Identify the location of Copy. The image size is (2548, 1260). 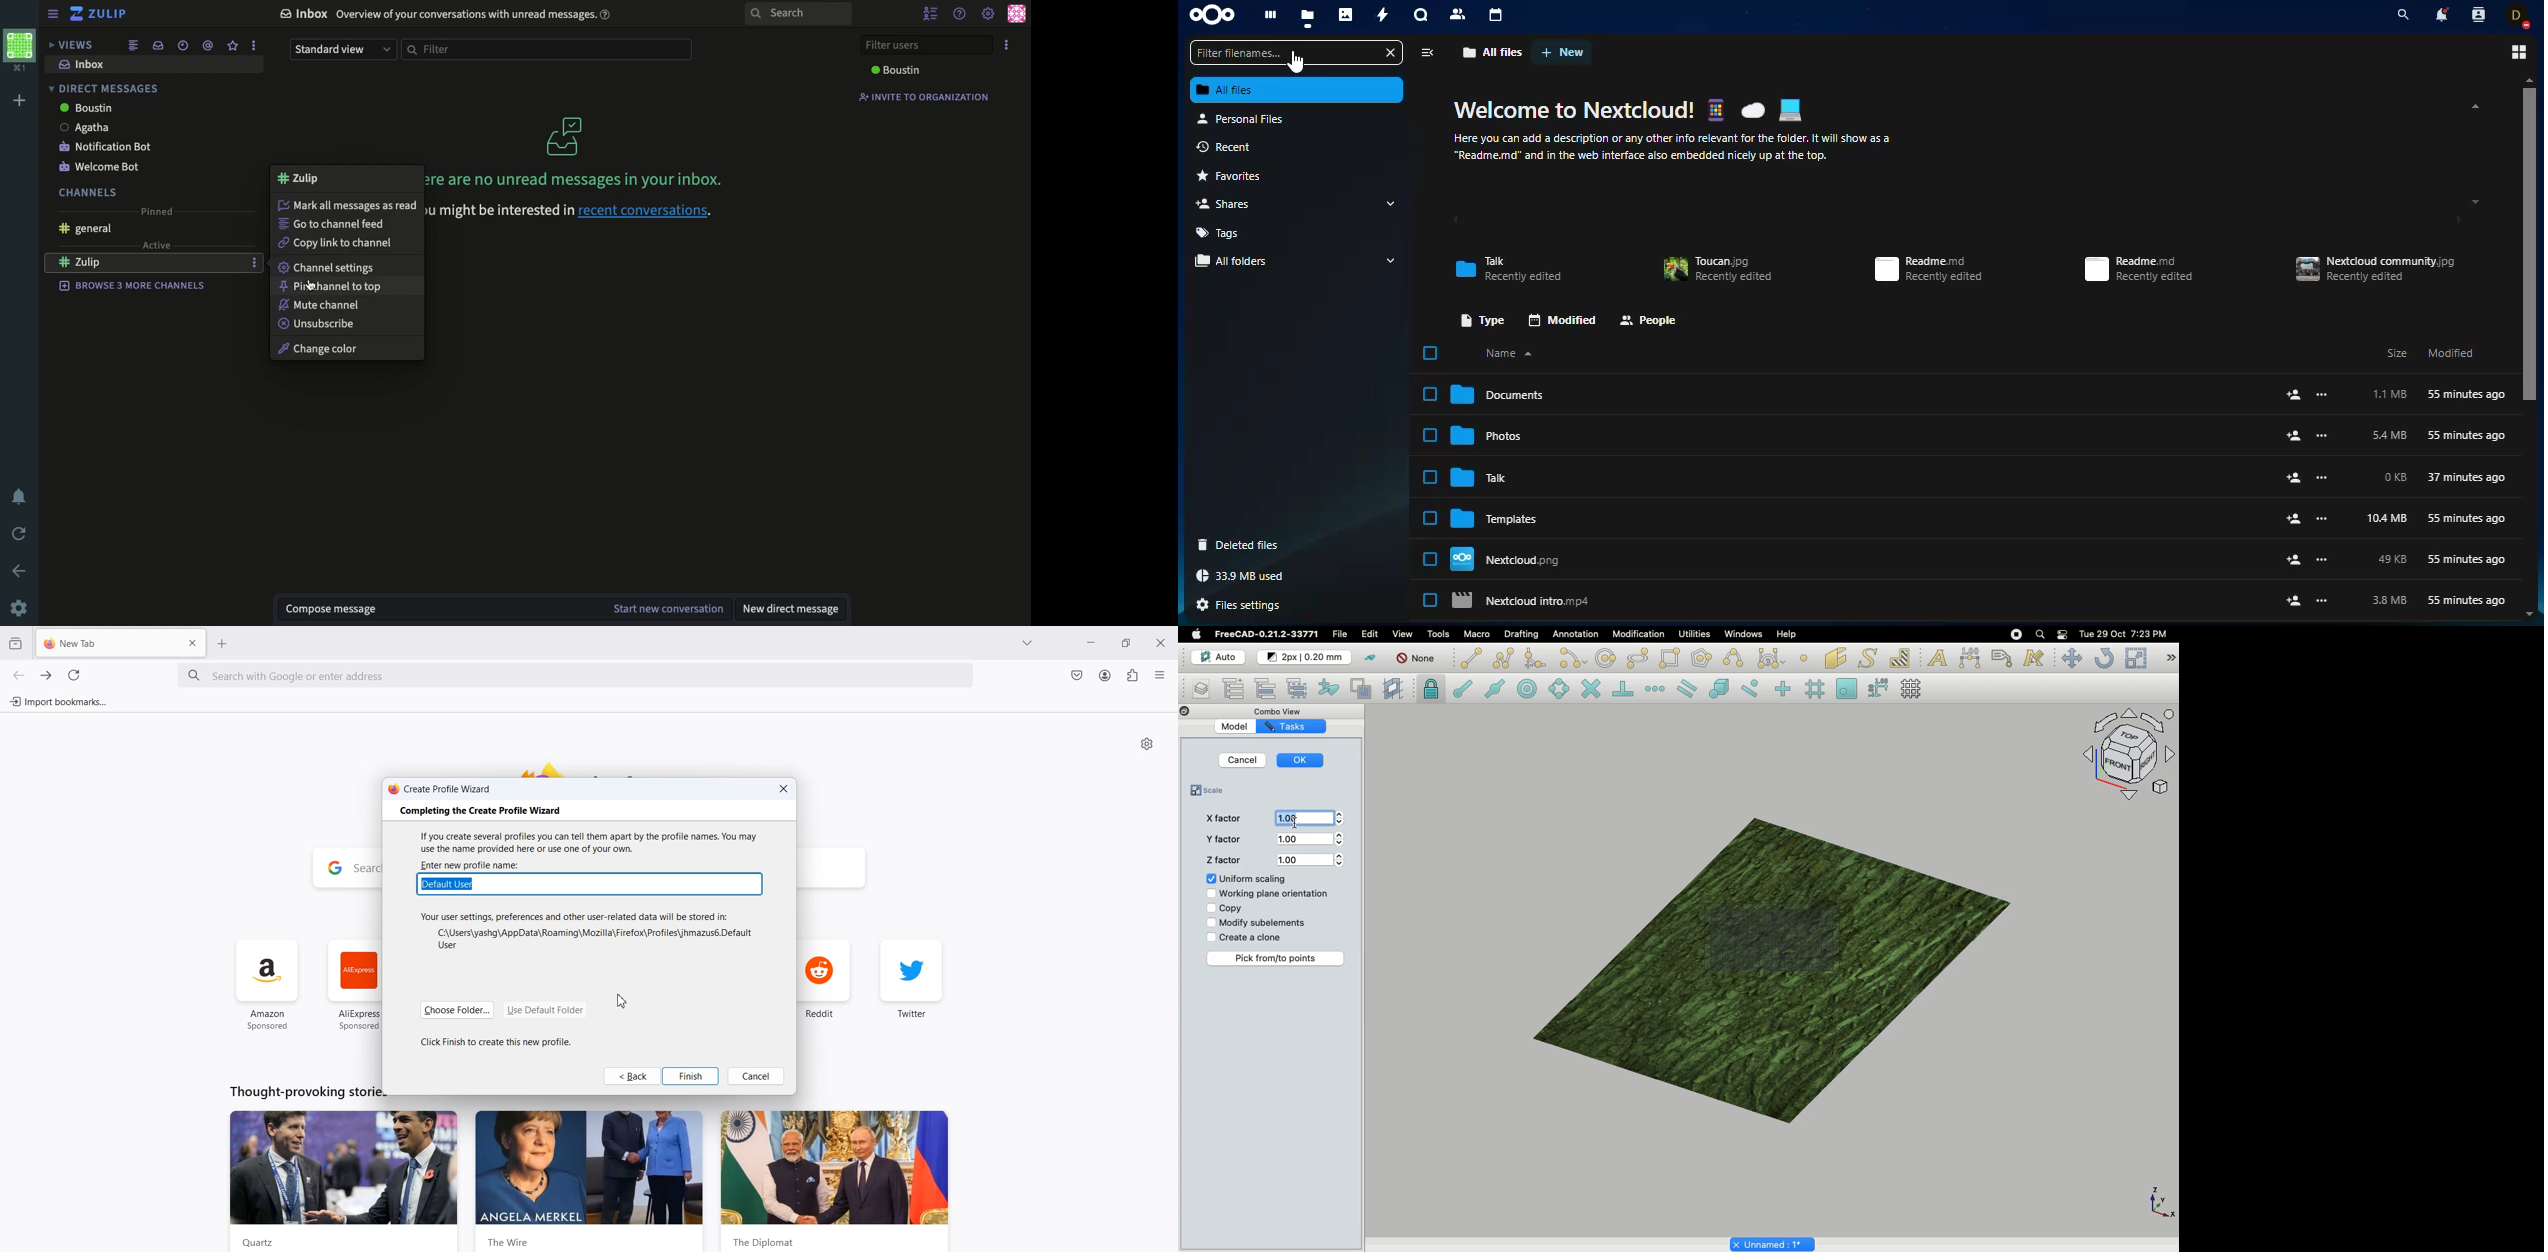
(1223, 908).